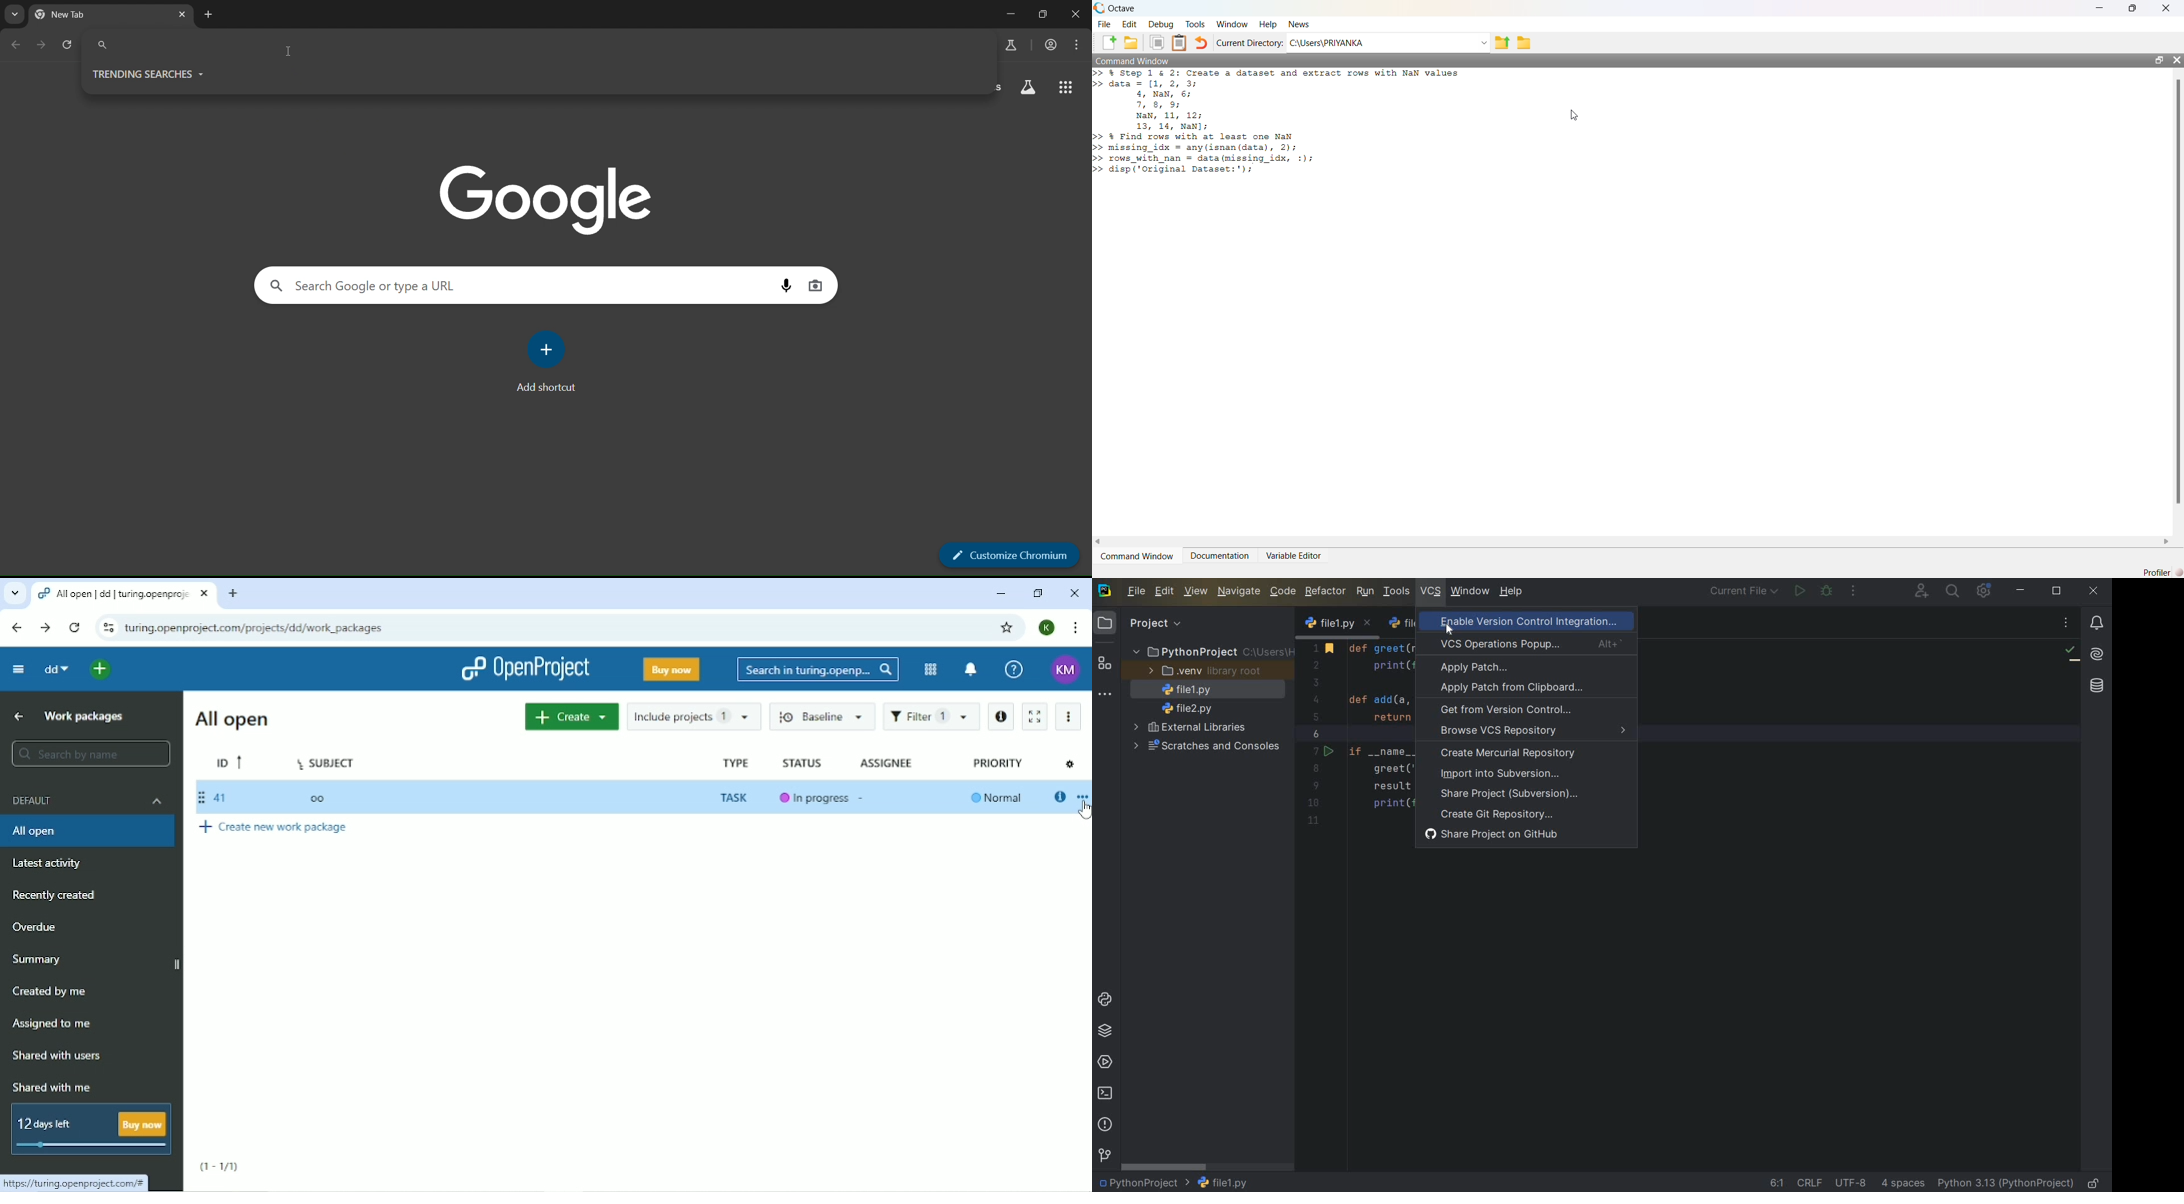 This screenshot has width=2184, height=1204. Describe the element at coordinates (1076, 628) in the screenshot. I see `Customize and conrol google chrome` at that location.